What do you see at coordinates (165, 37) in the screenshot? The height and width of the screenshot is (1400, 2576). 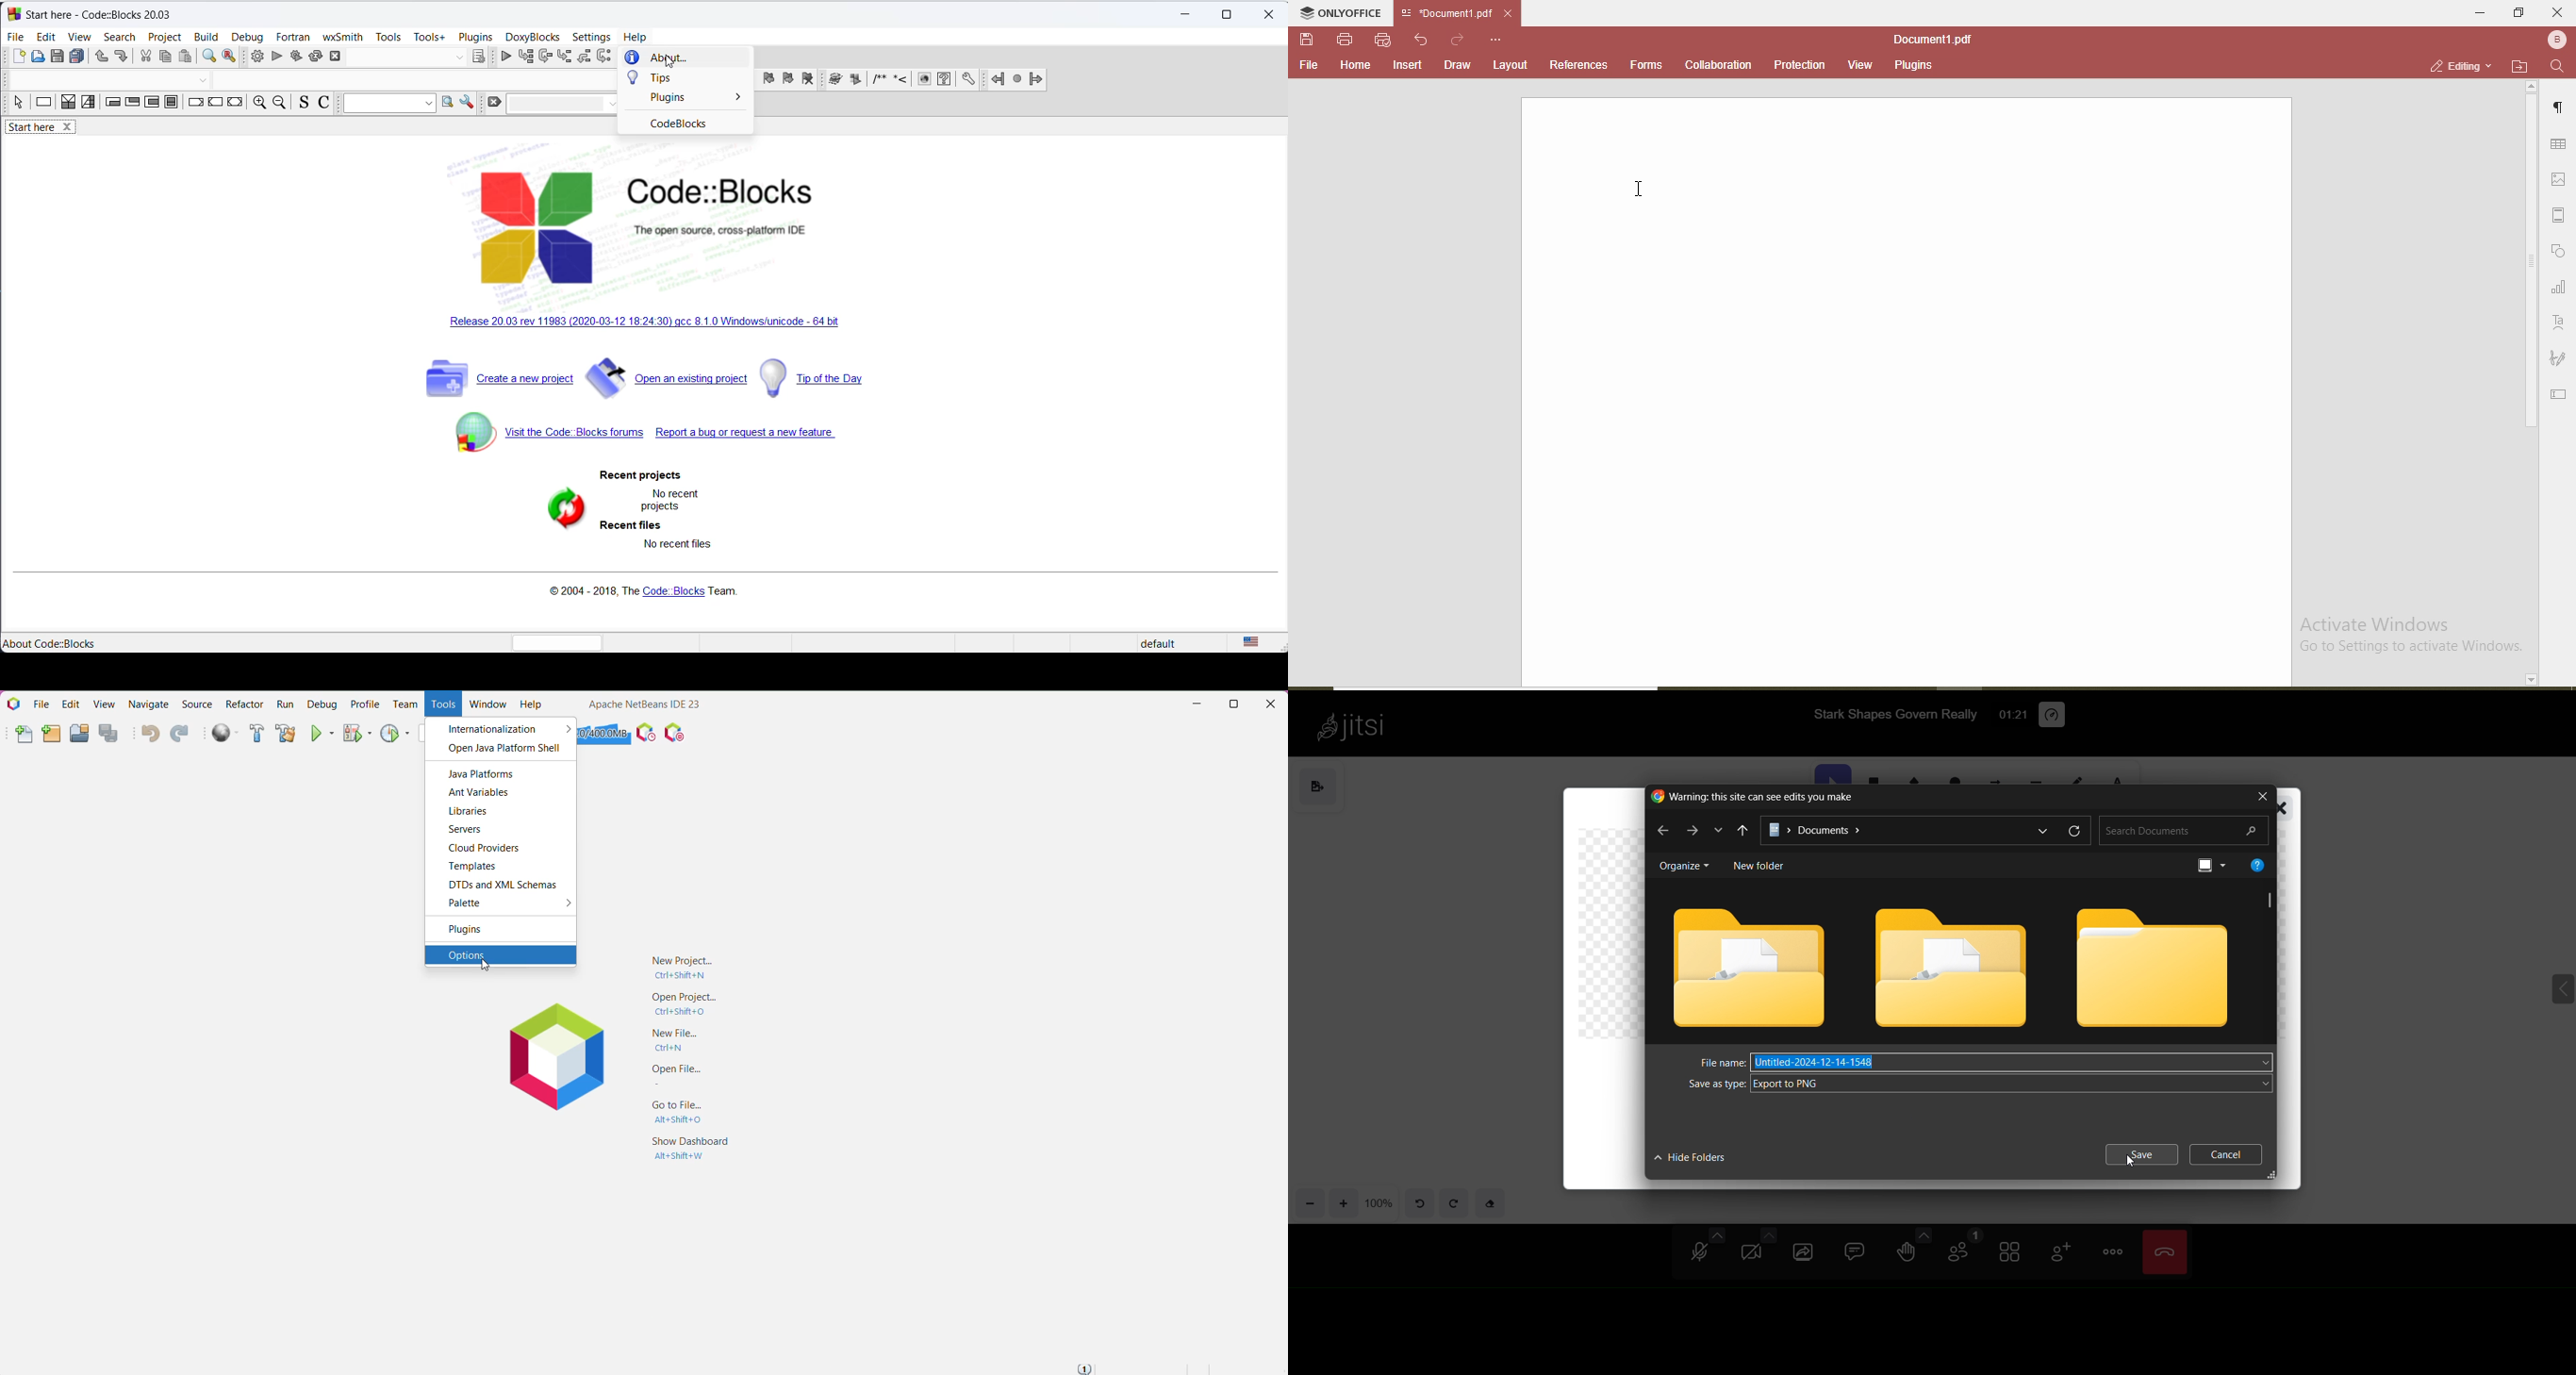 I see `project` at bounding box center [165, 37].